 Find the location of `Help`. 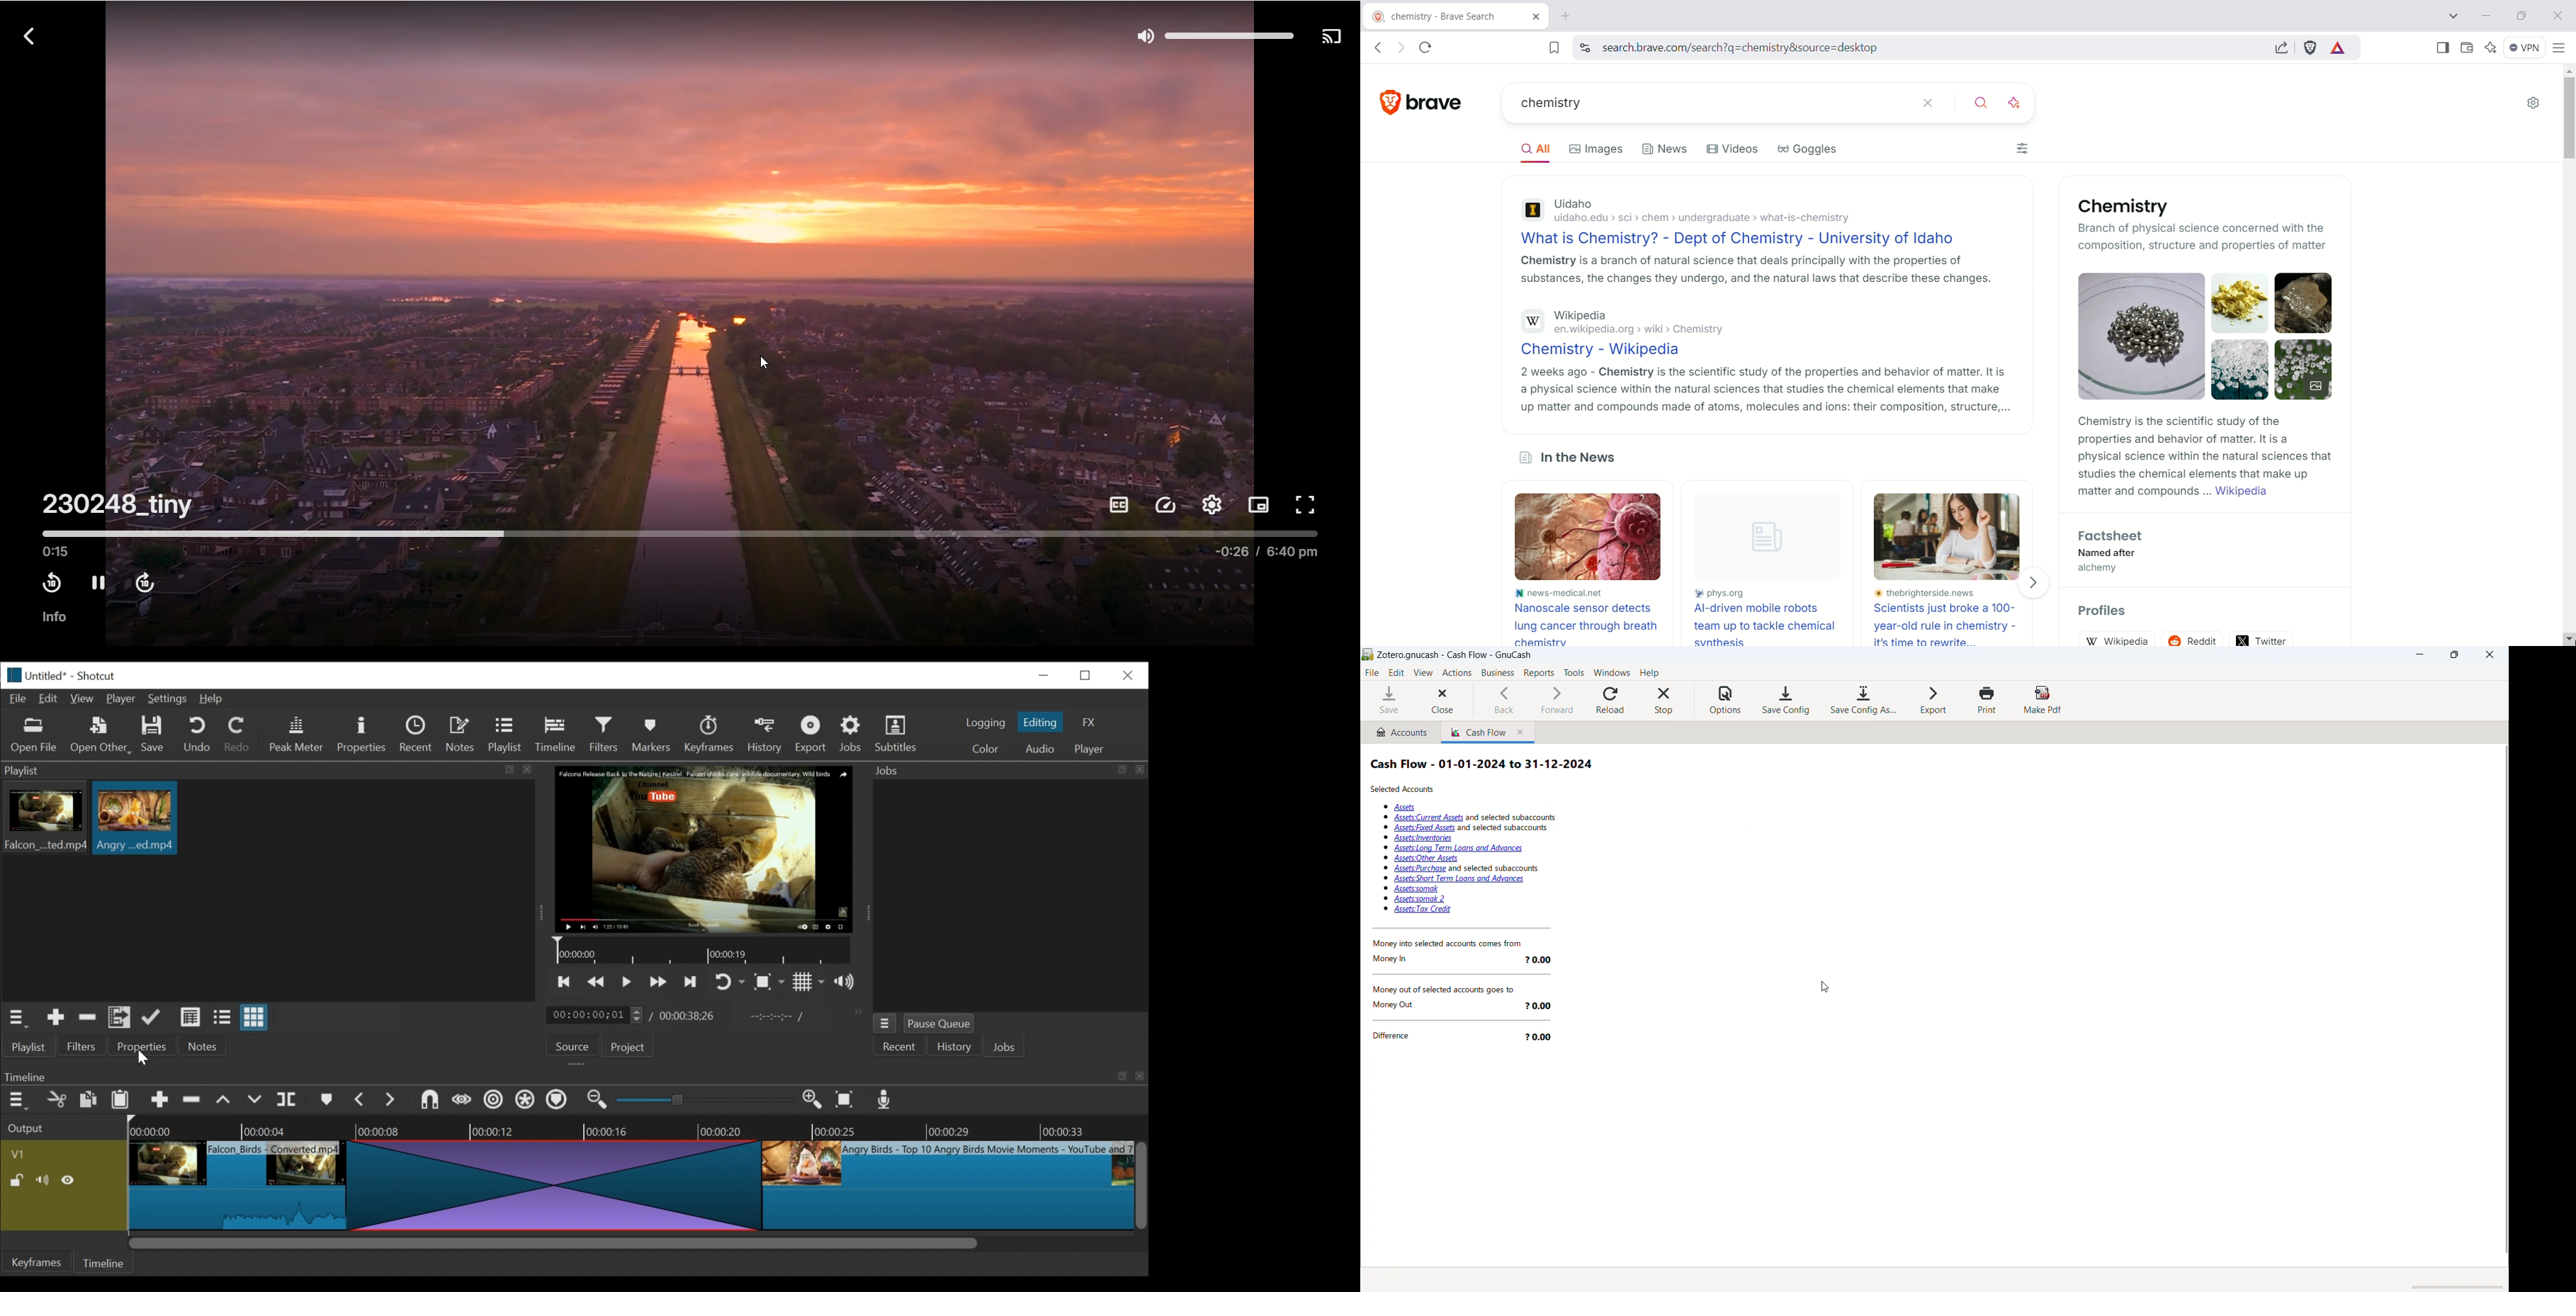

Help is located at coordinates (211, 699).